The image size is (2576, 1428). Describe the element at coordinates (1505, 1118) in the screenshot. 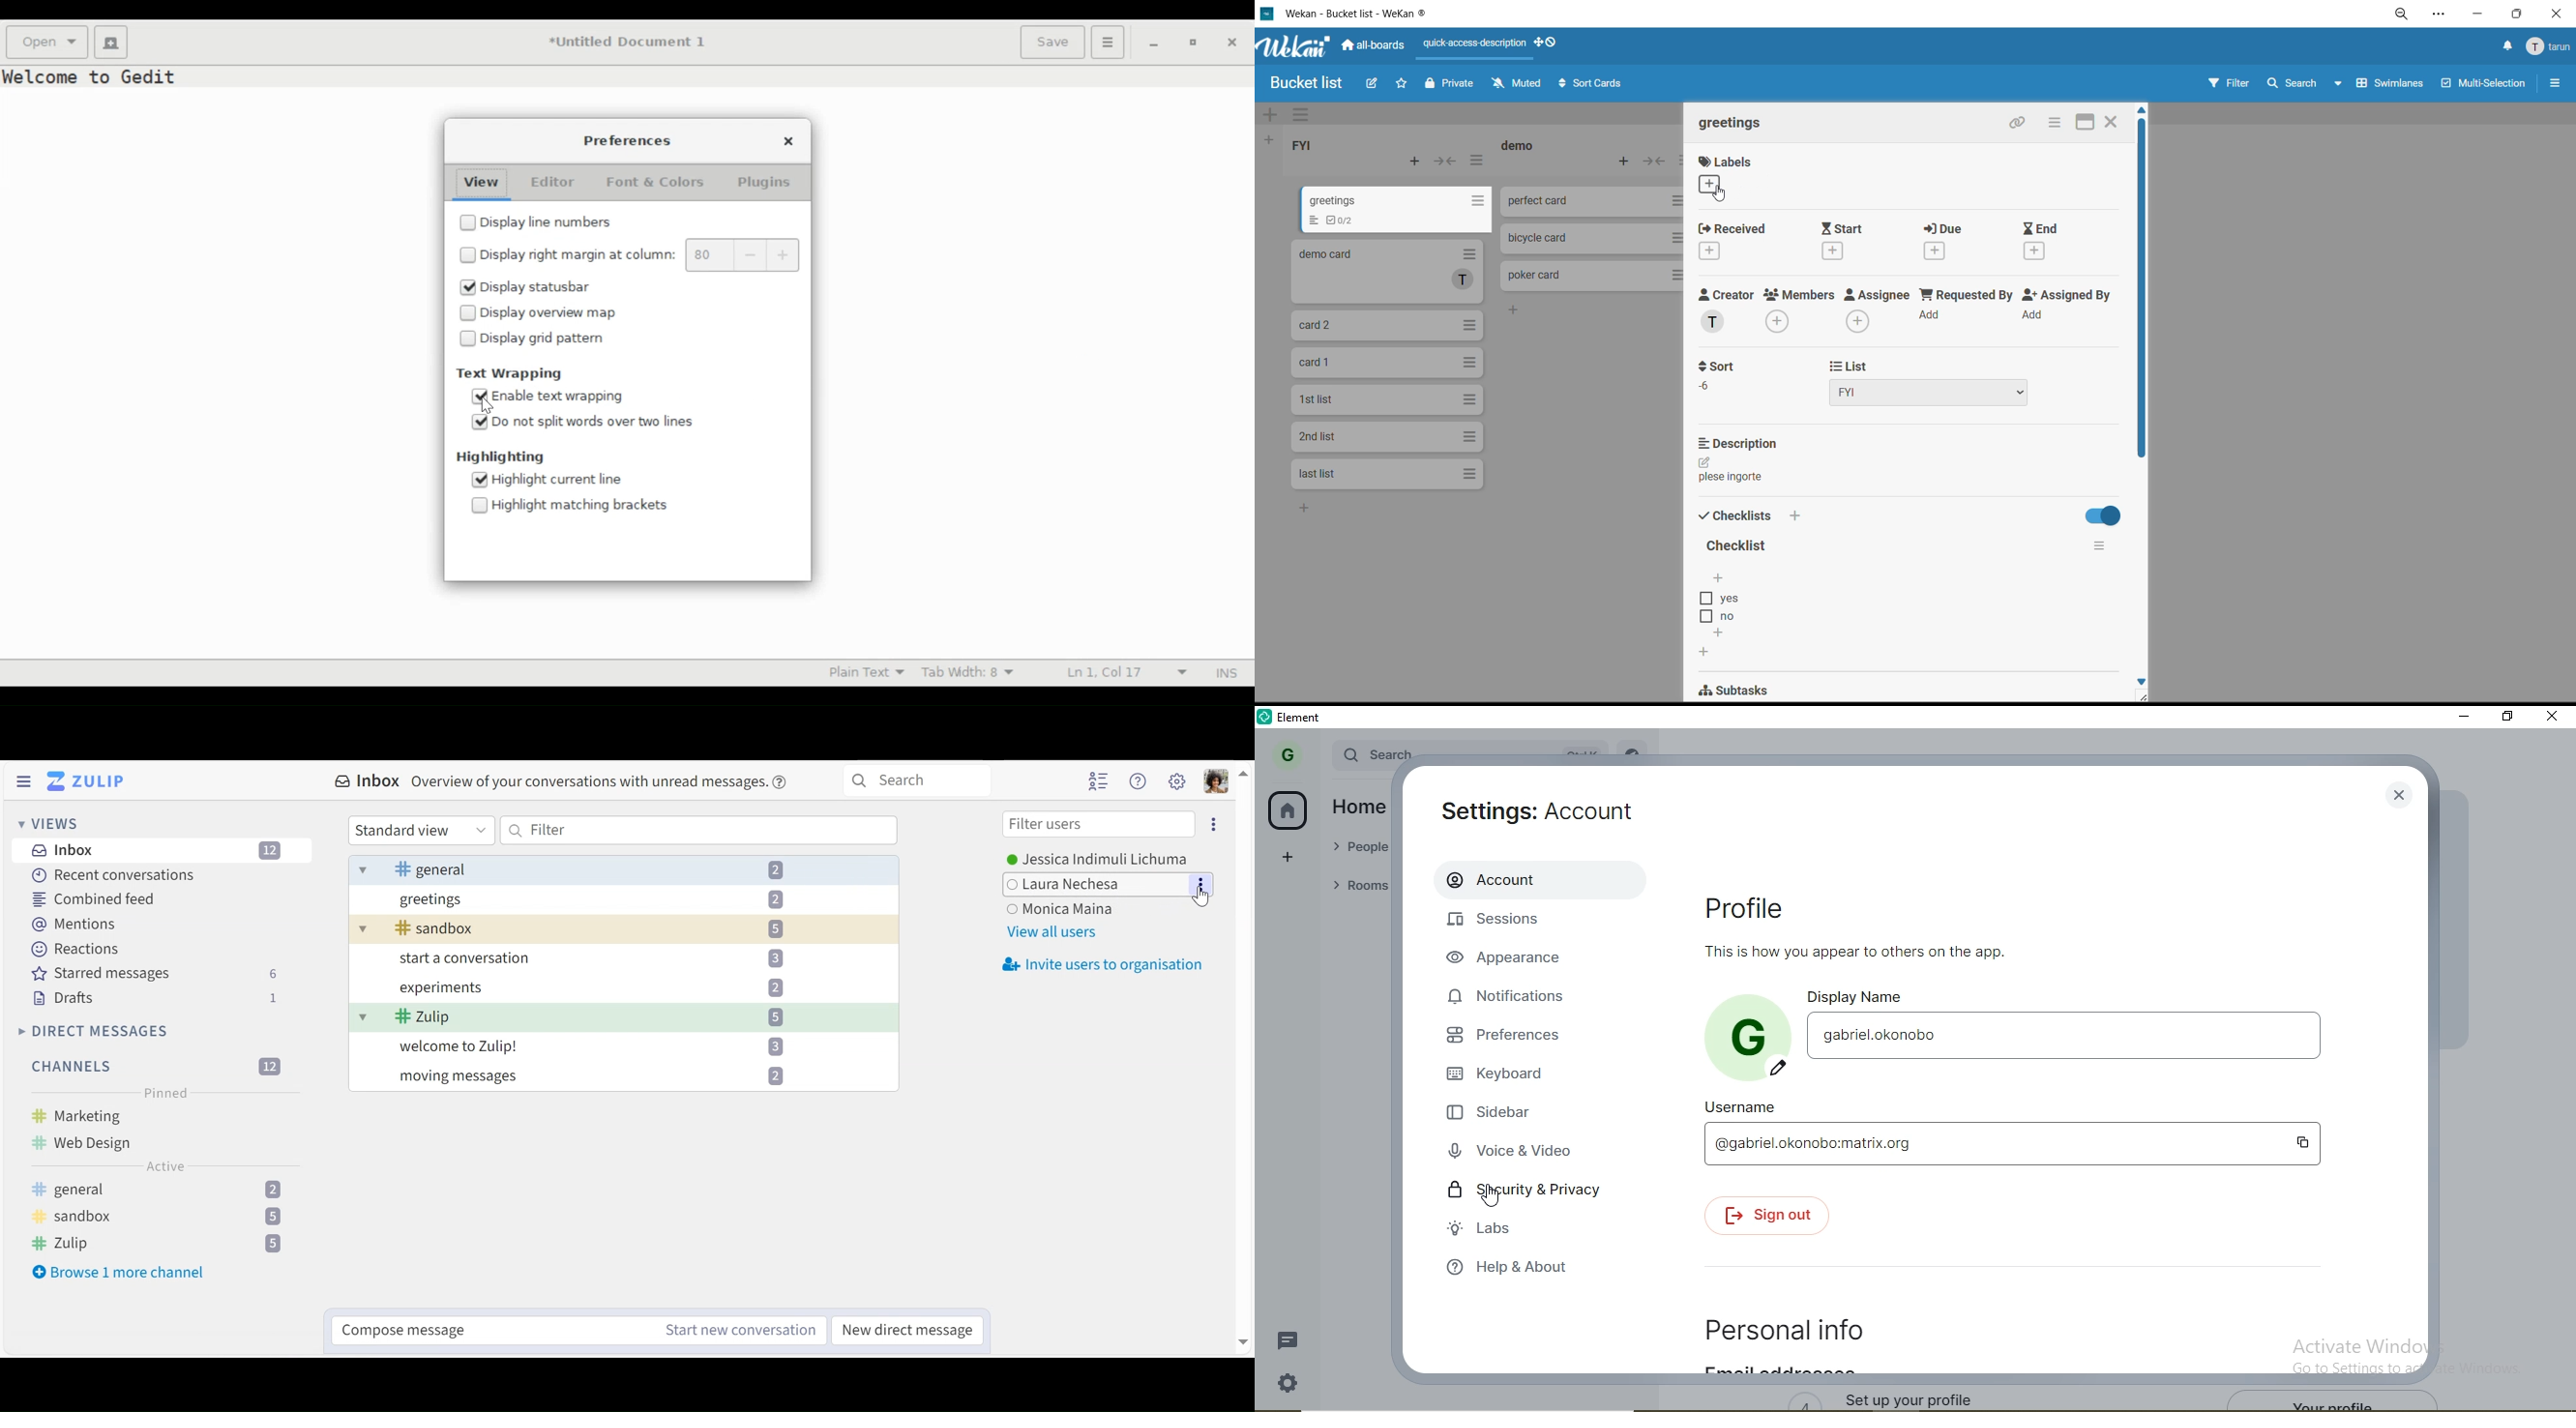

I see `sidebar` at that location.